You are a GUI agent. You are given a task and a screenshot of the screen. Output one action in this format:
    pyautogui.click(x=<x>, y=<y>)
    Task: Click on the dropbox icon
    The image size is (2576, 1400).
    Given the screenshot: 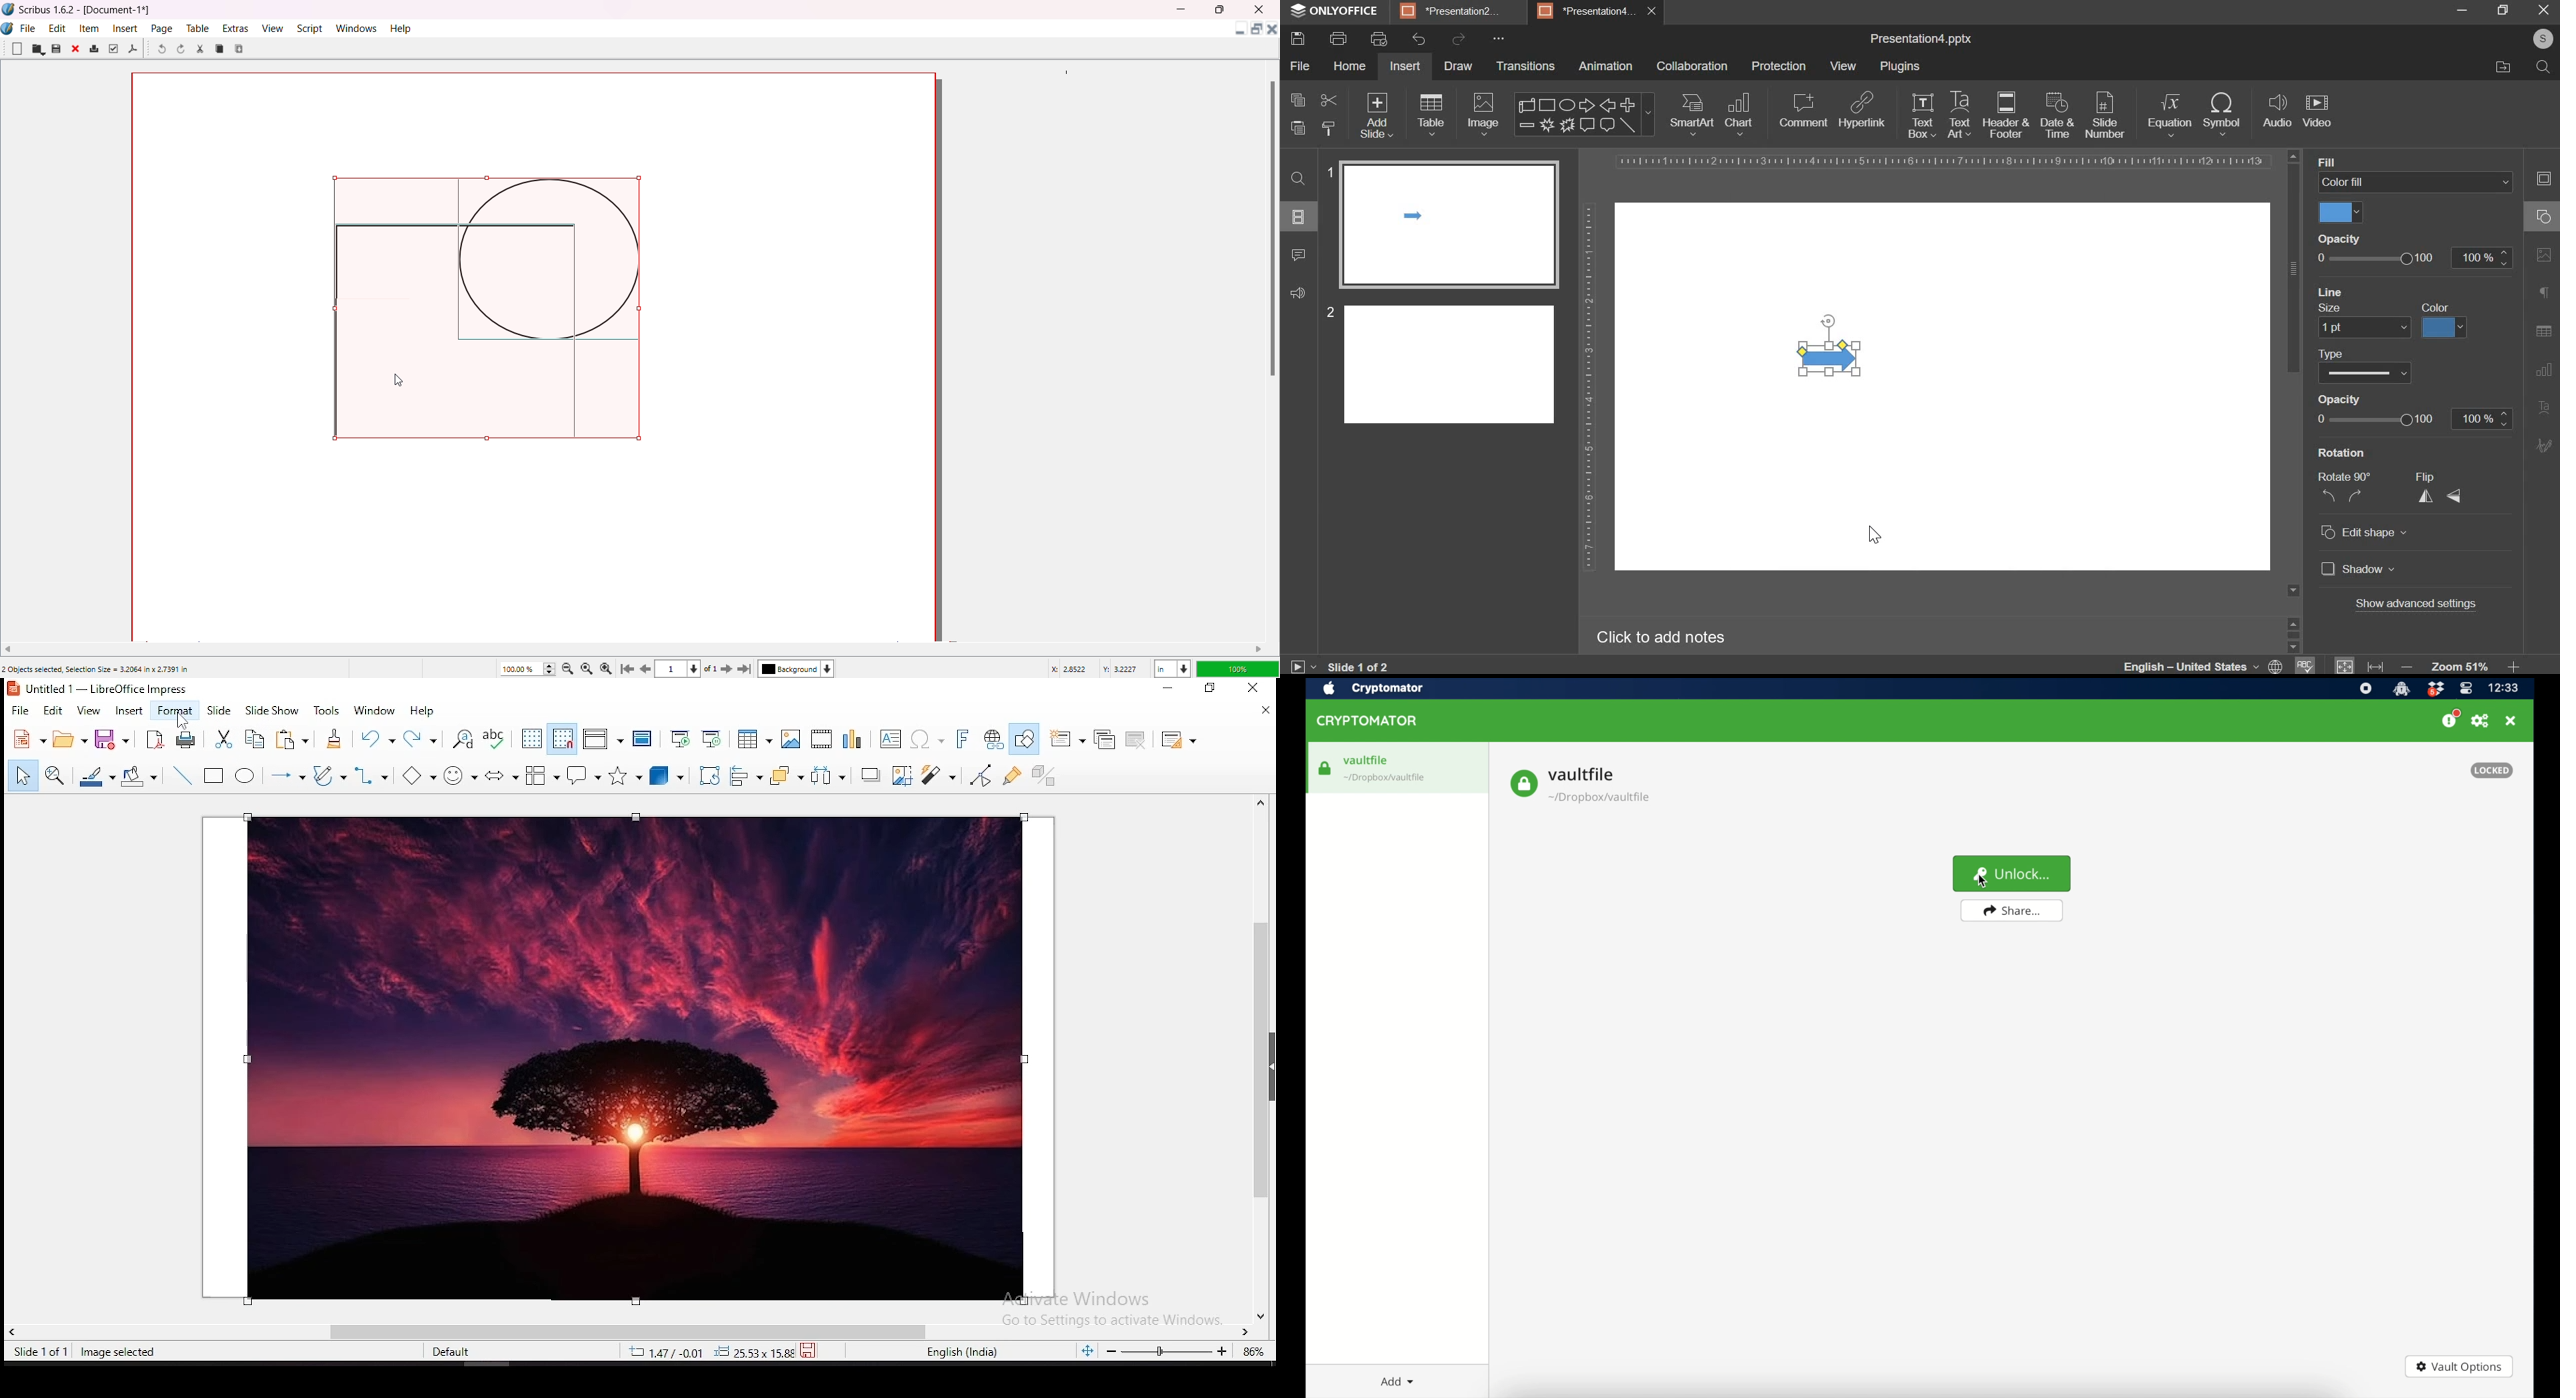 What is the action you would take?
    pyautogui.click(x=2435, y=688)
    